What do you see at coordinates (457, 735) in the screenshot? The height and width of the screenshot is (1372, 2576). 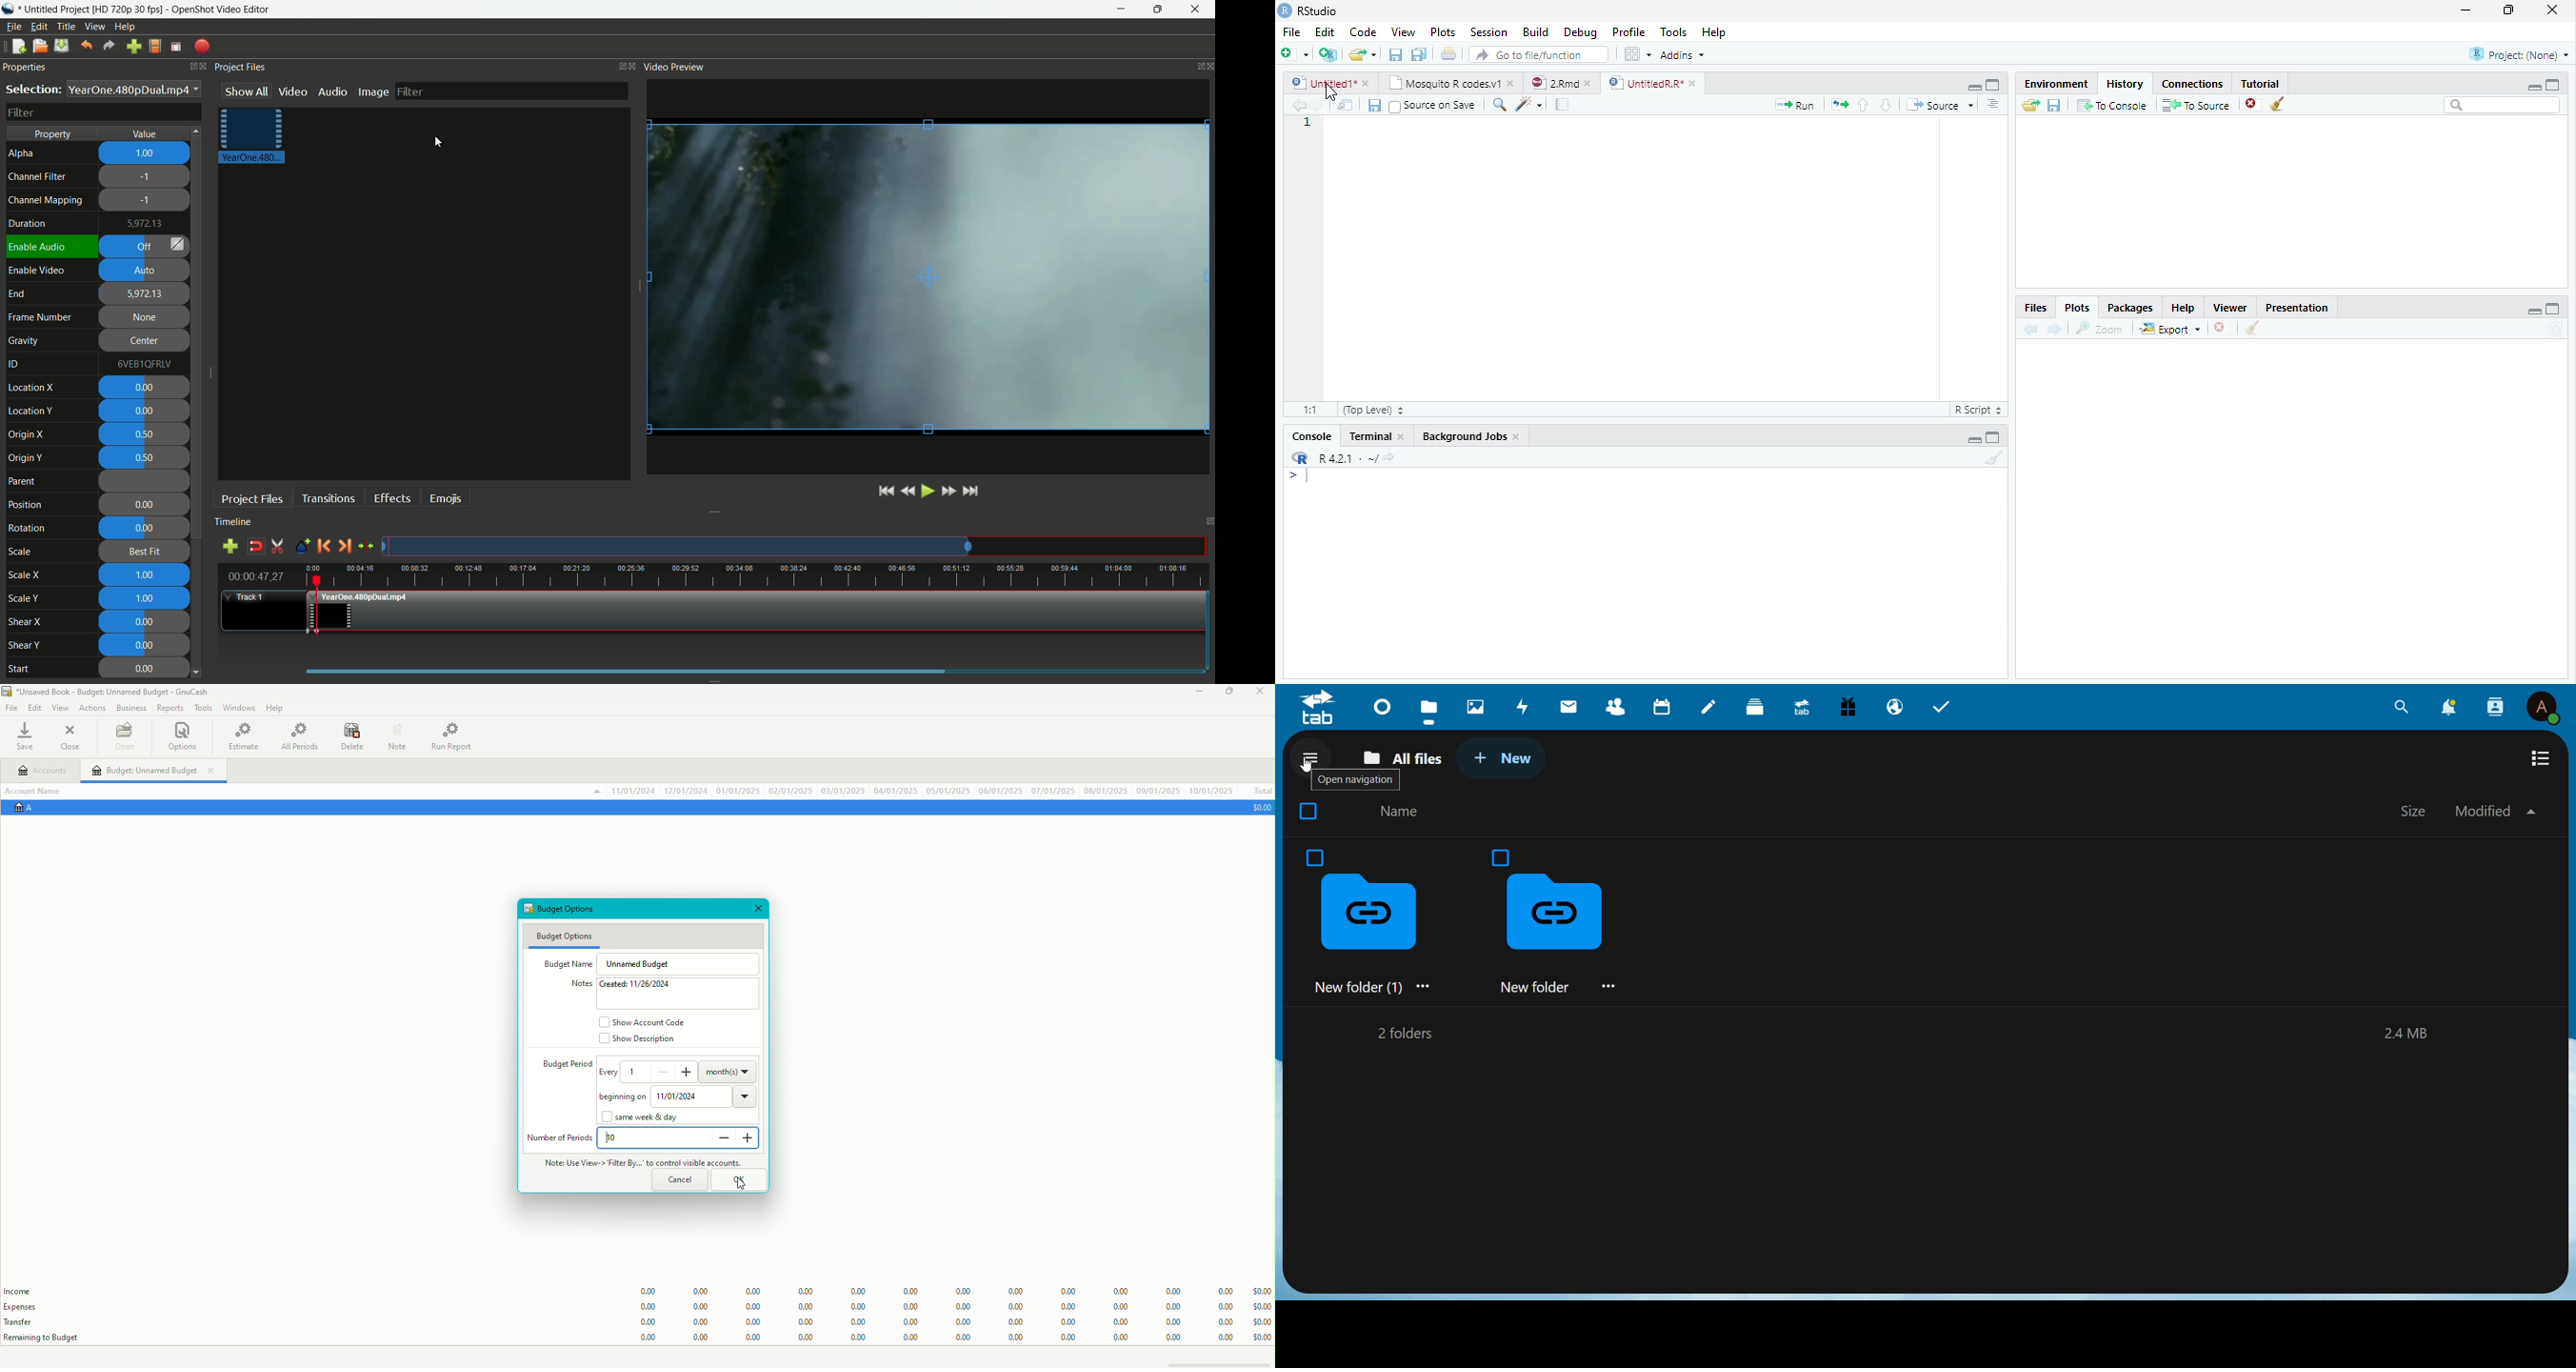 I see `Run Report` at bounding box center [457, 735].